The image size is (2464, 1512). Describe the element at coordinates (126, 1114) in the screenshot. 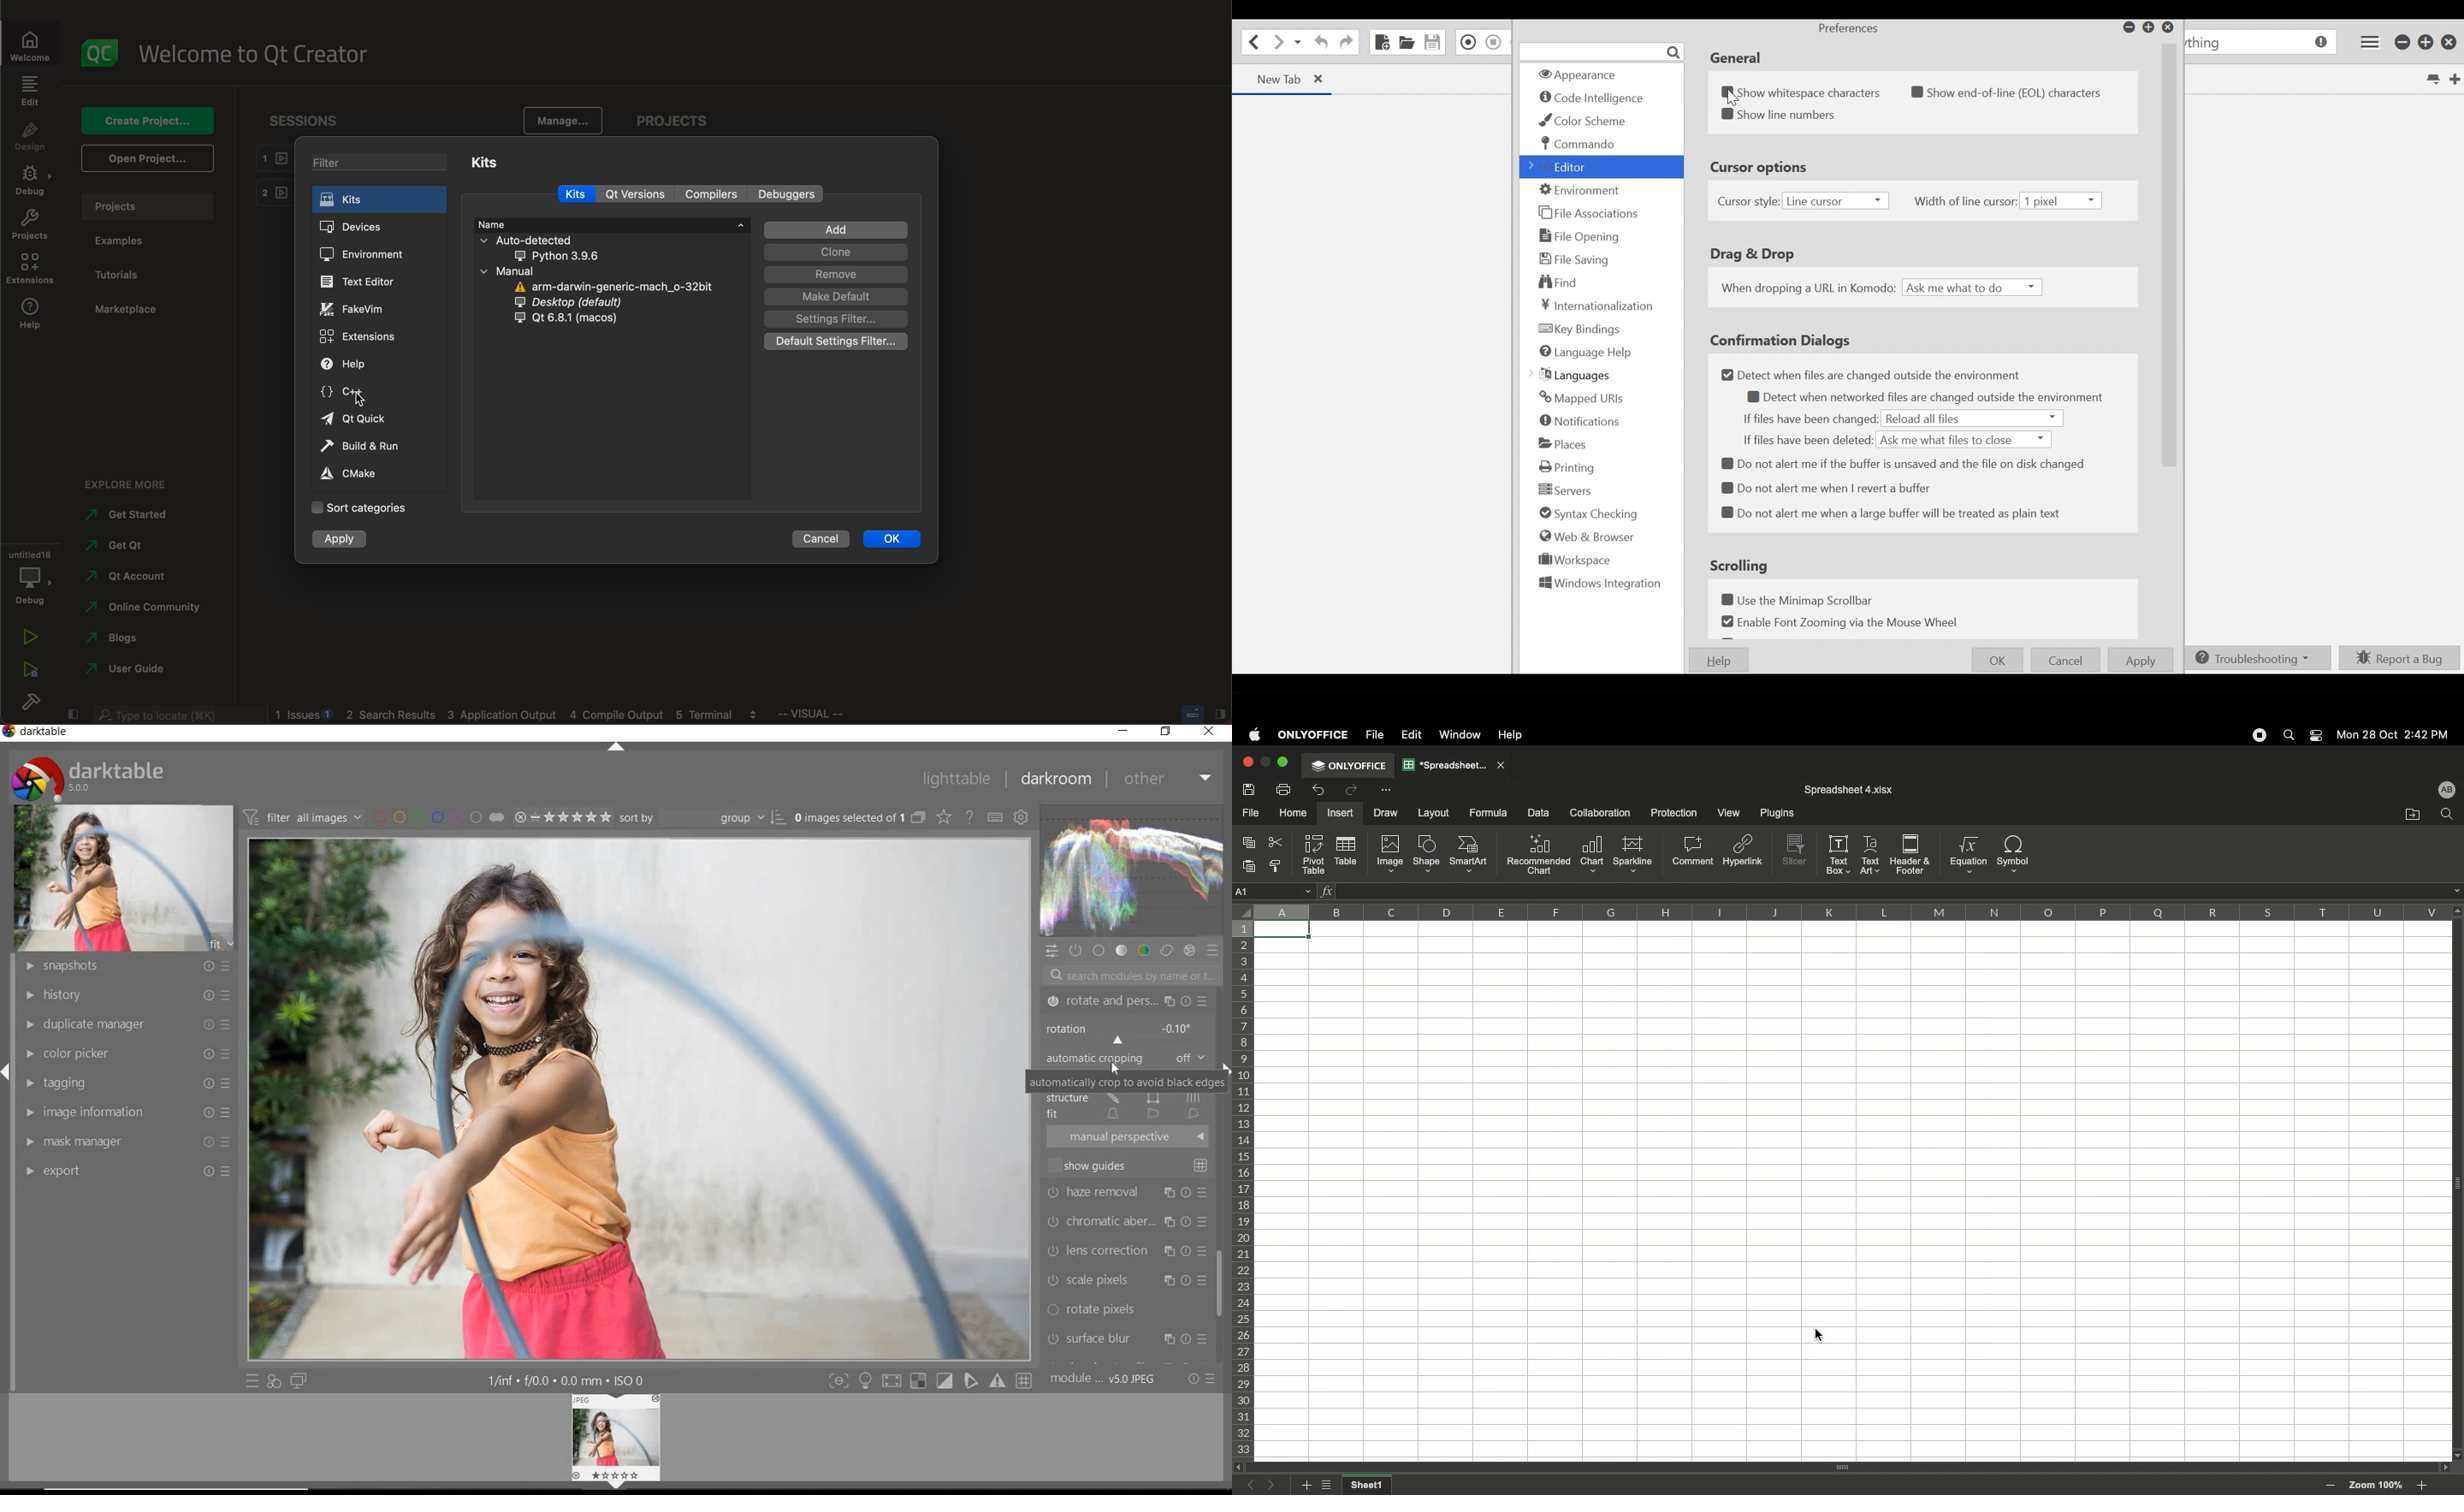

I see `image information` at that location.